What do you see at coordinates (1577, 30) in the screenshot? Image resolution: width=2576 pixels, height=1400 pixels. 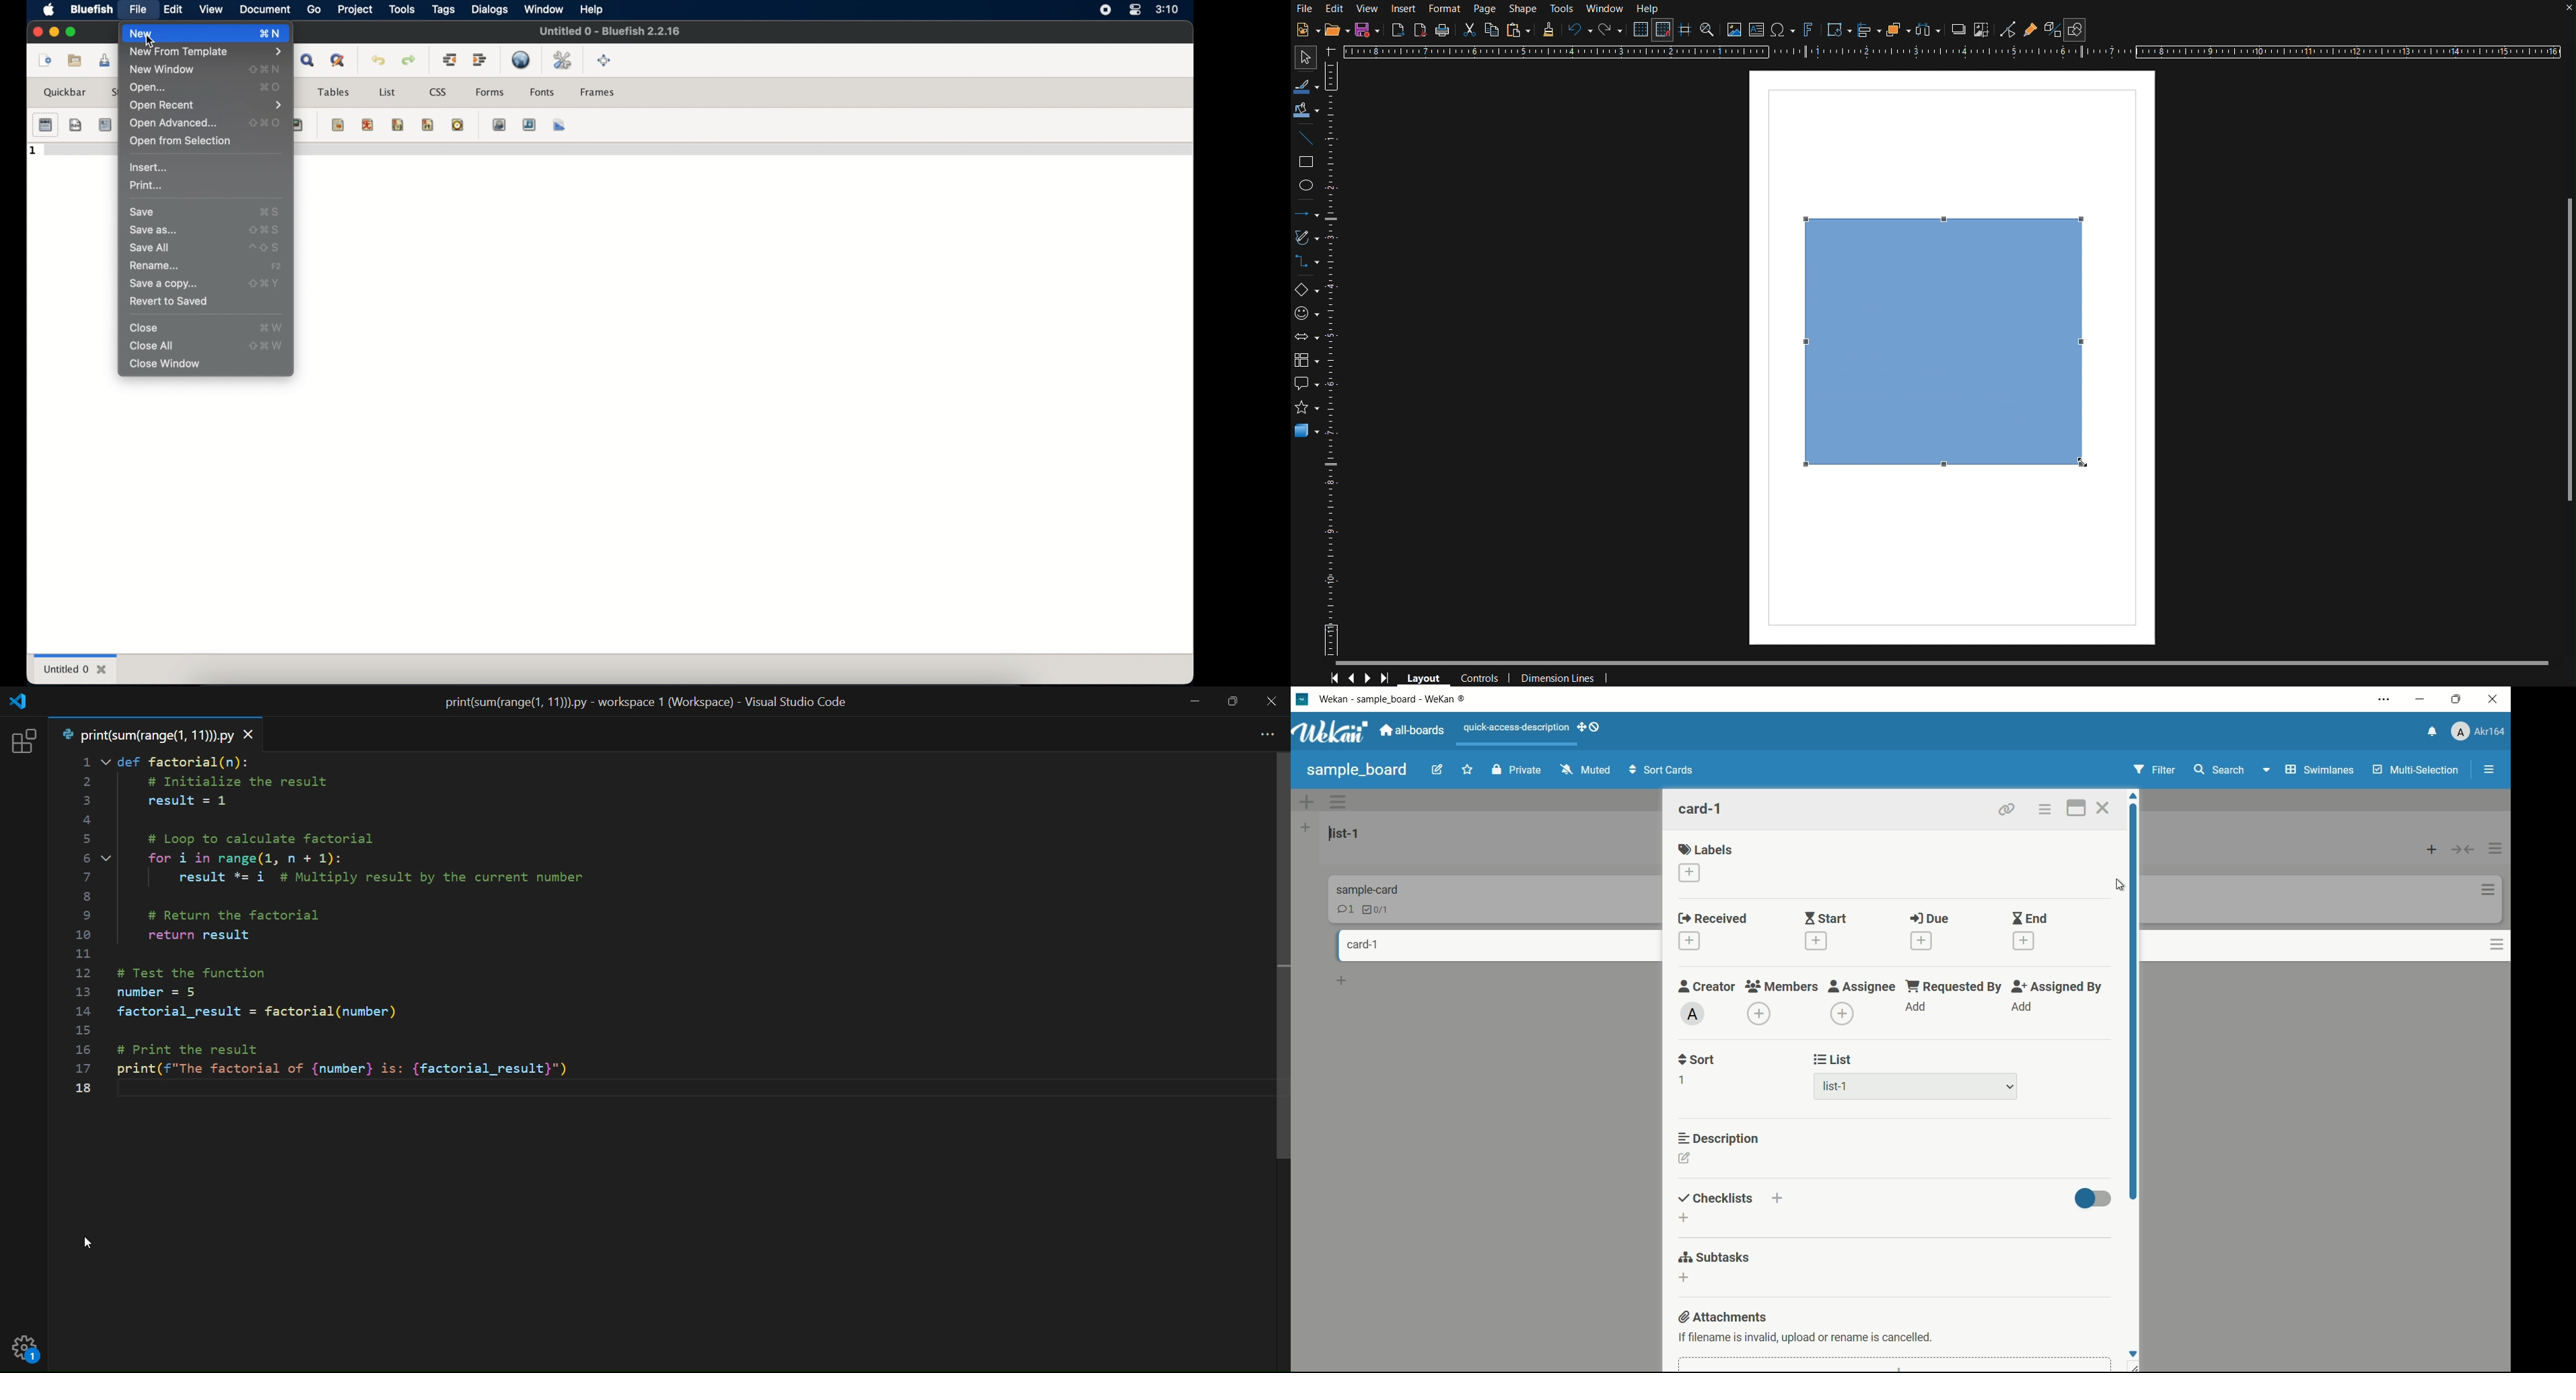 I see `Undo` at bounding box center [1577, 30].